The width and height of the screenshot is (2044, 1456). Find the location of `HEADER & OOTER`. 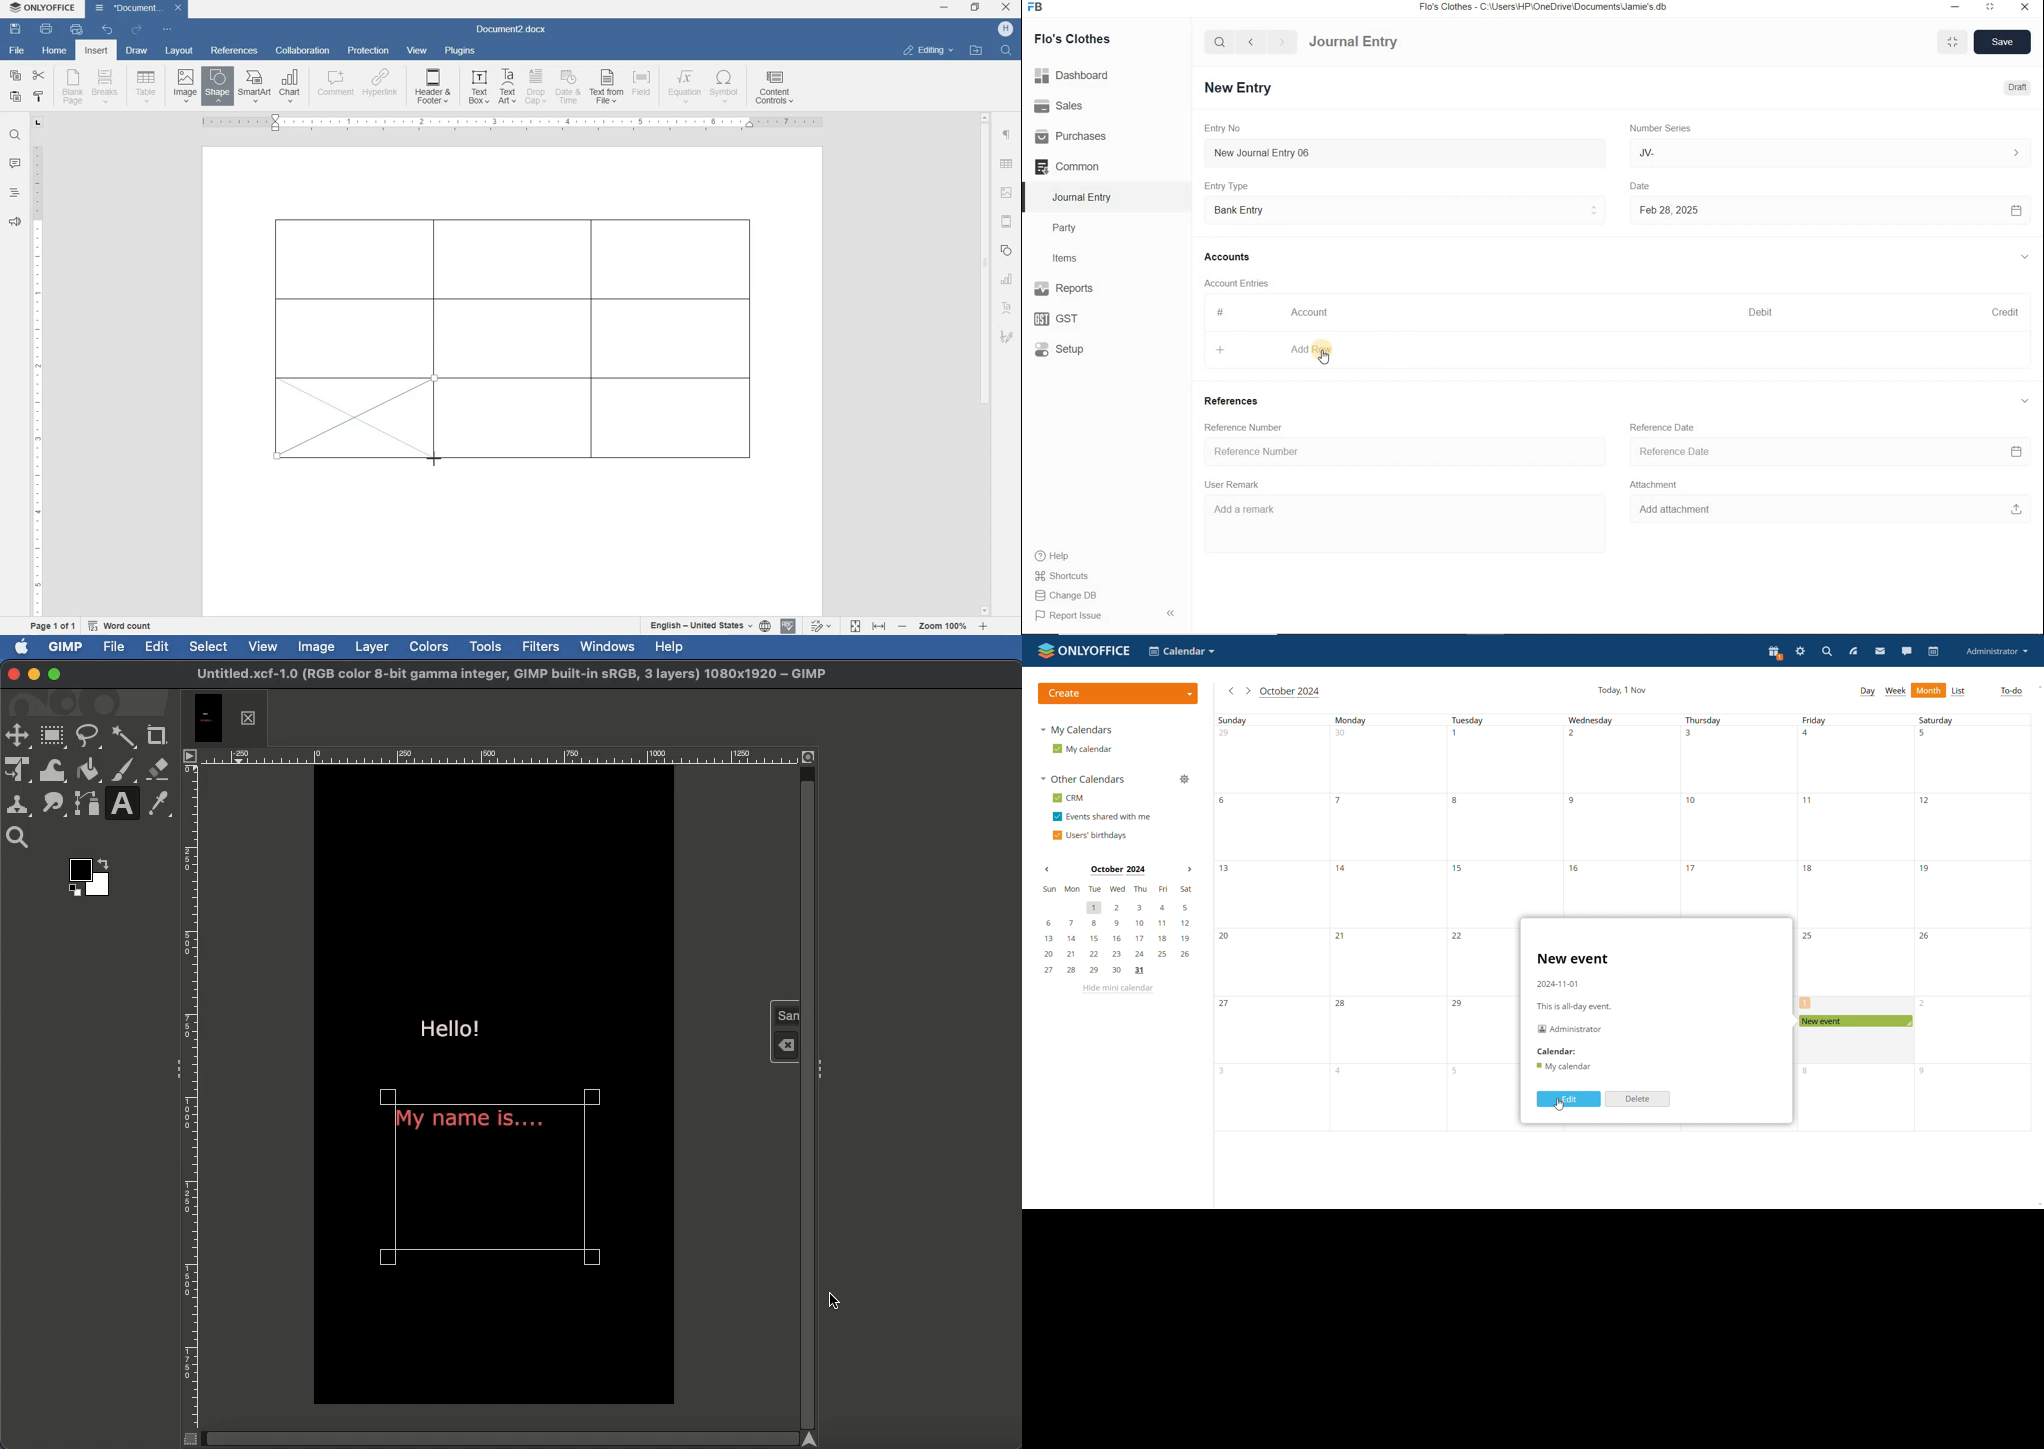

HEADER & OOTER is located at coordinates (434, 87).